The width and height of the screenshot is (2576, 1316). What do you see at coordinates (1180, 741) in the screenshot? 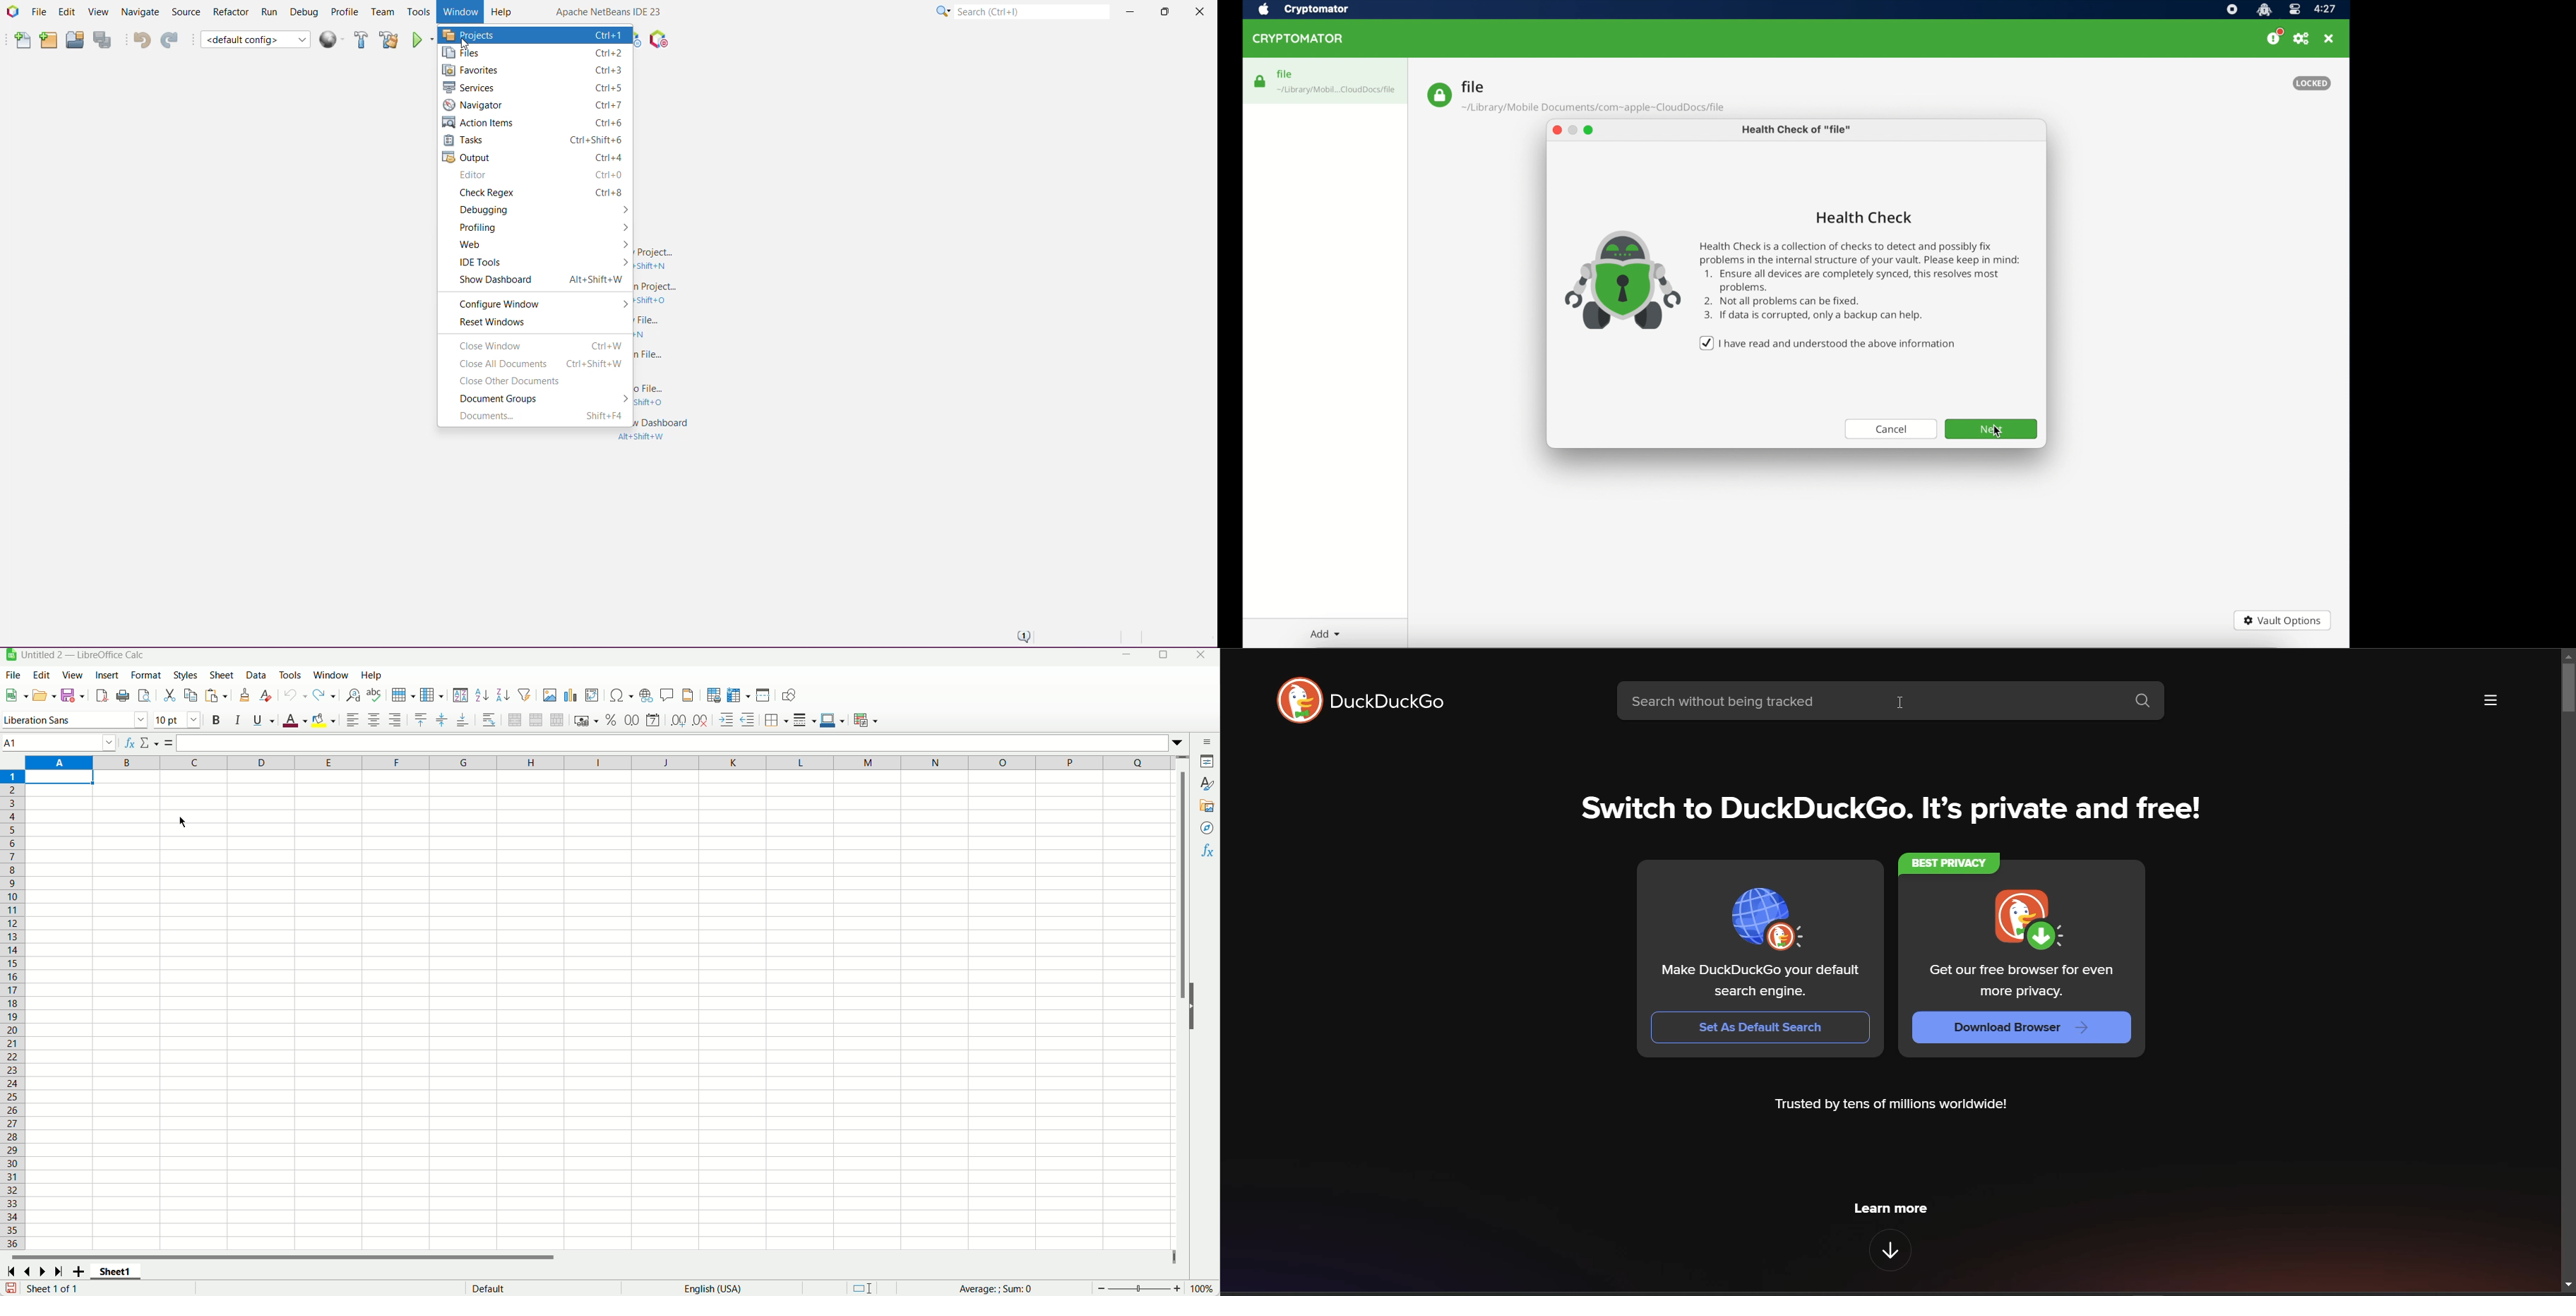
I see `Expand formula bar` at bounding box center [1180, 741].